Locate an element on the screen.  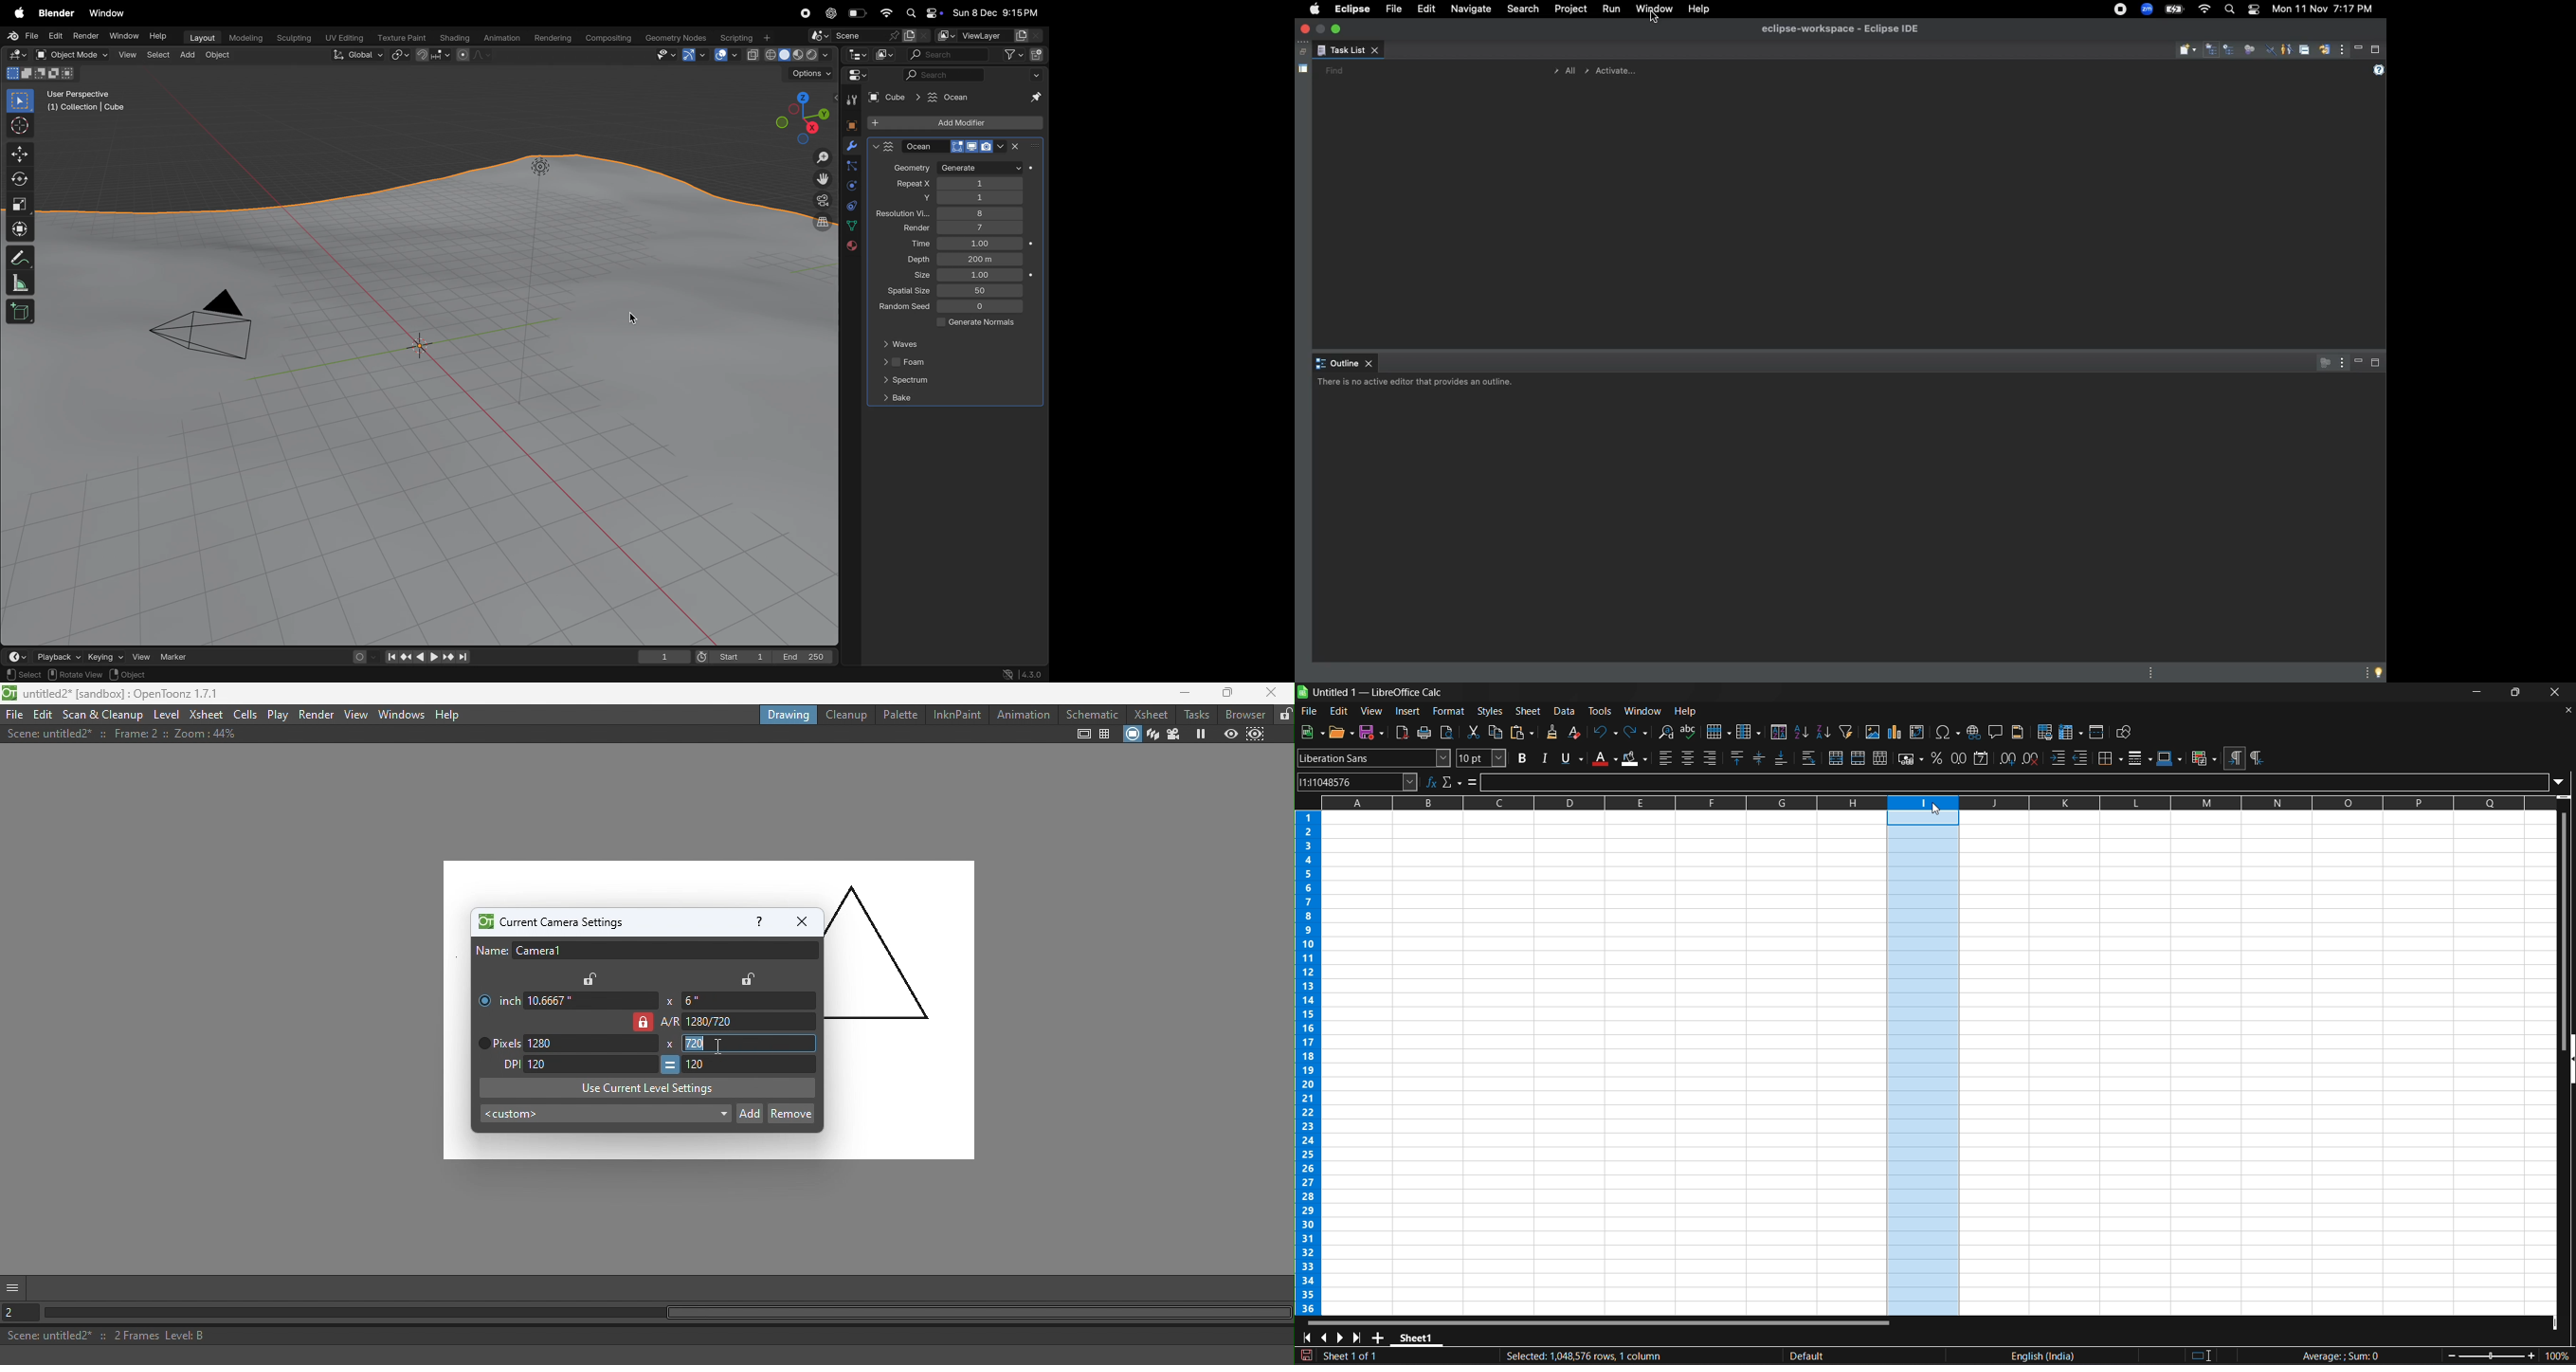
transform pivoit point is located at coordinates (401, 56).